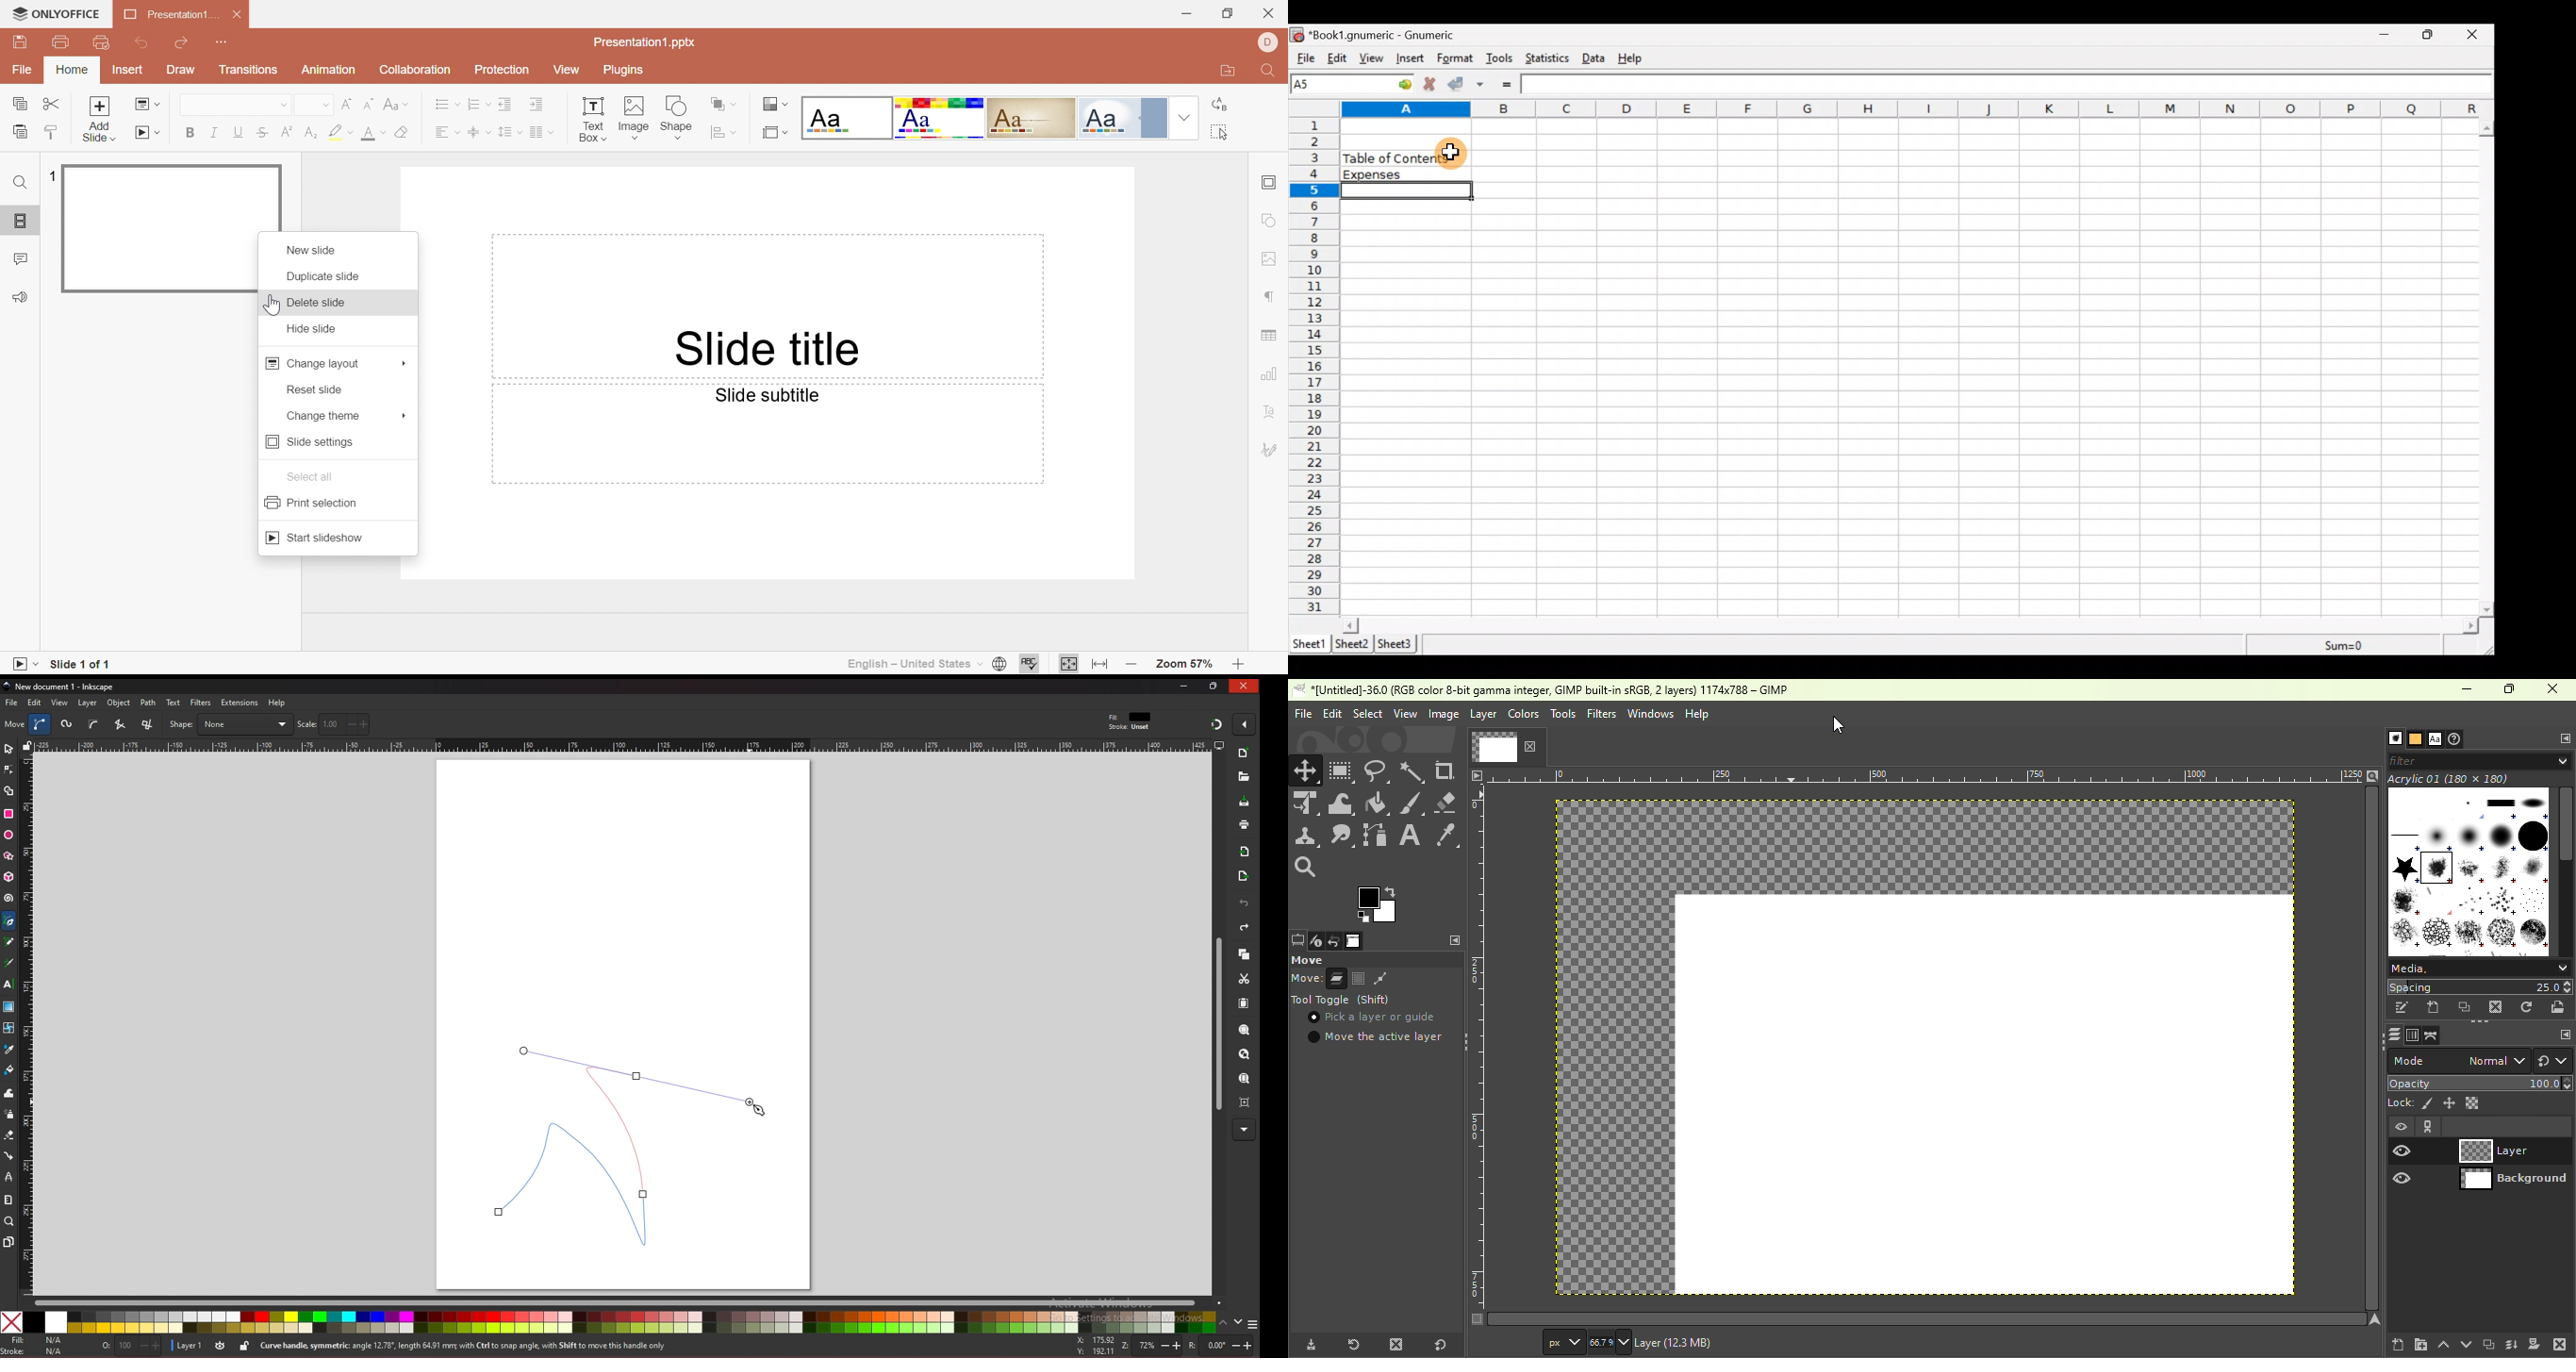 This screenshot has width=2576, height=1372. I want to click on Drop Down, so click(352, 133).